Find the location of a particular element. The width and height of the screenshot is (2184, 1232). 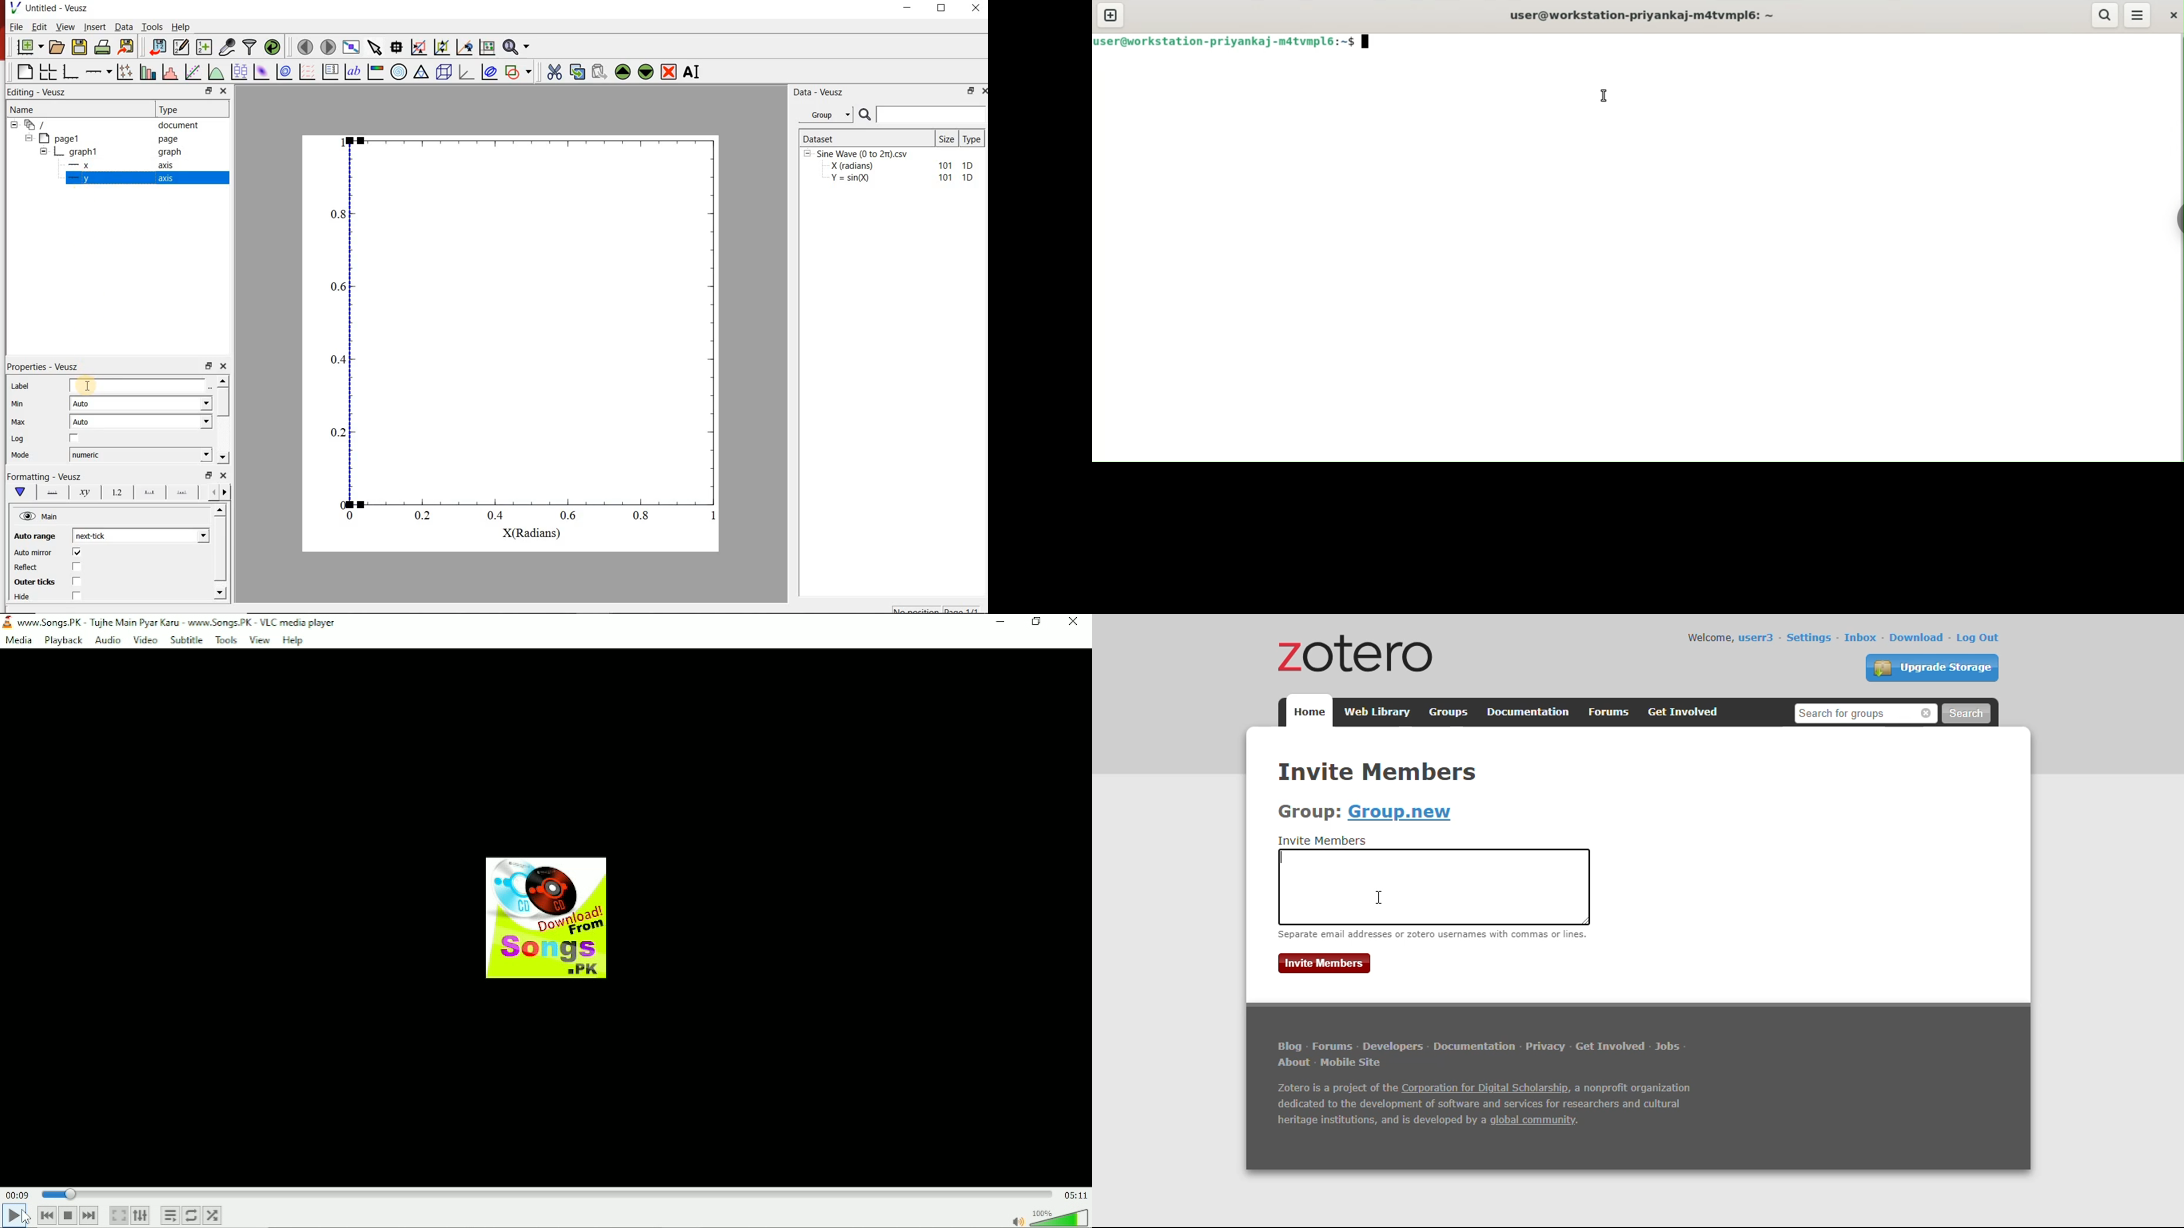

Help is located at coordinates (181, 27).